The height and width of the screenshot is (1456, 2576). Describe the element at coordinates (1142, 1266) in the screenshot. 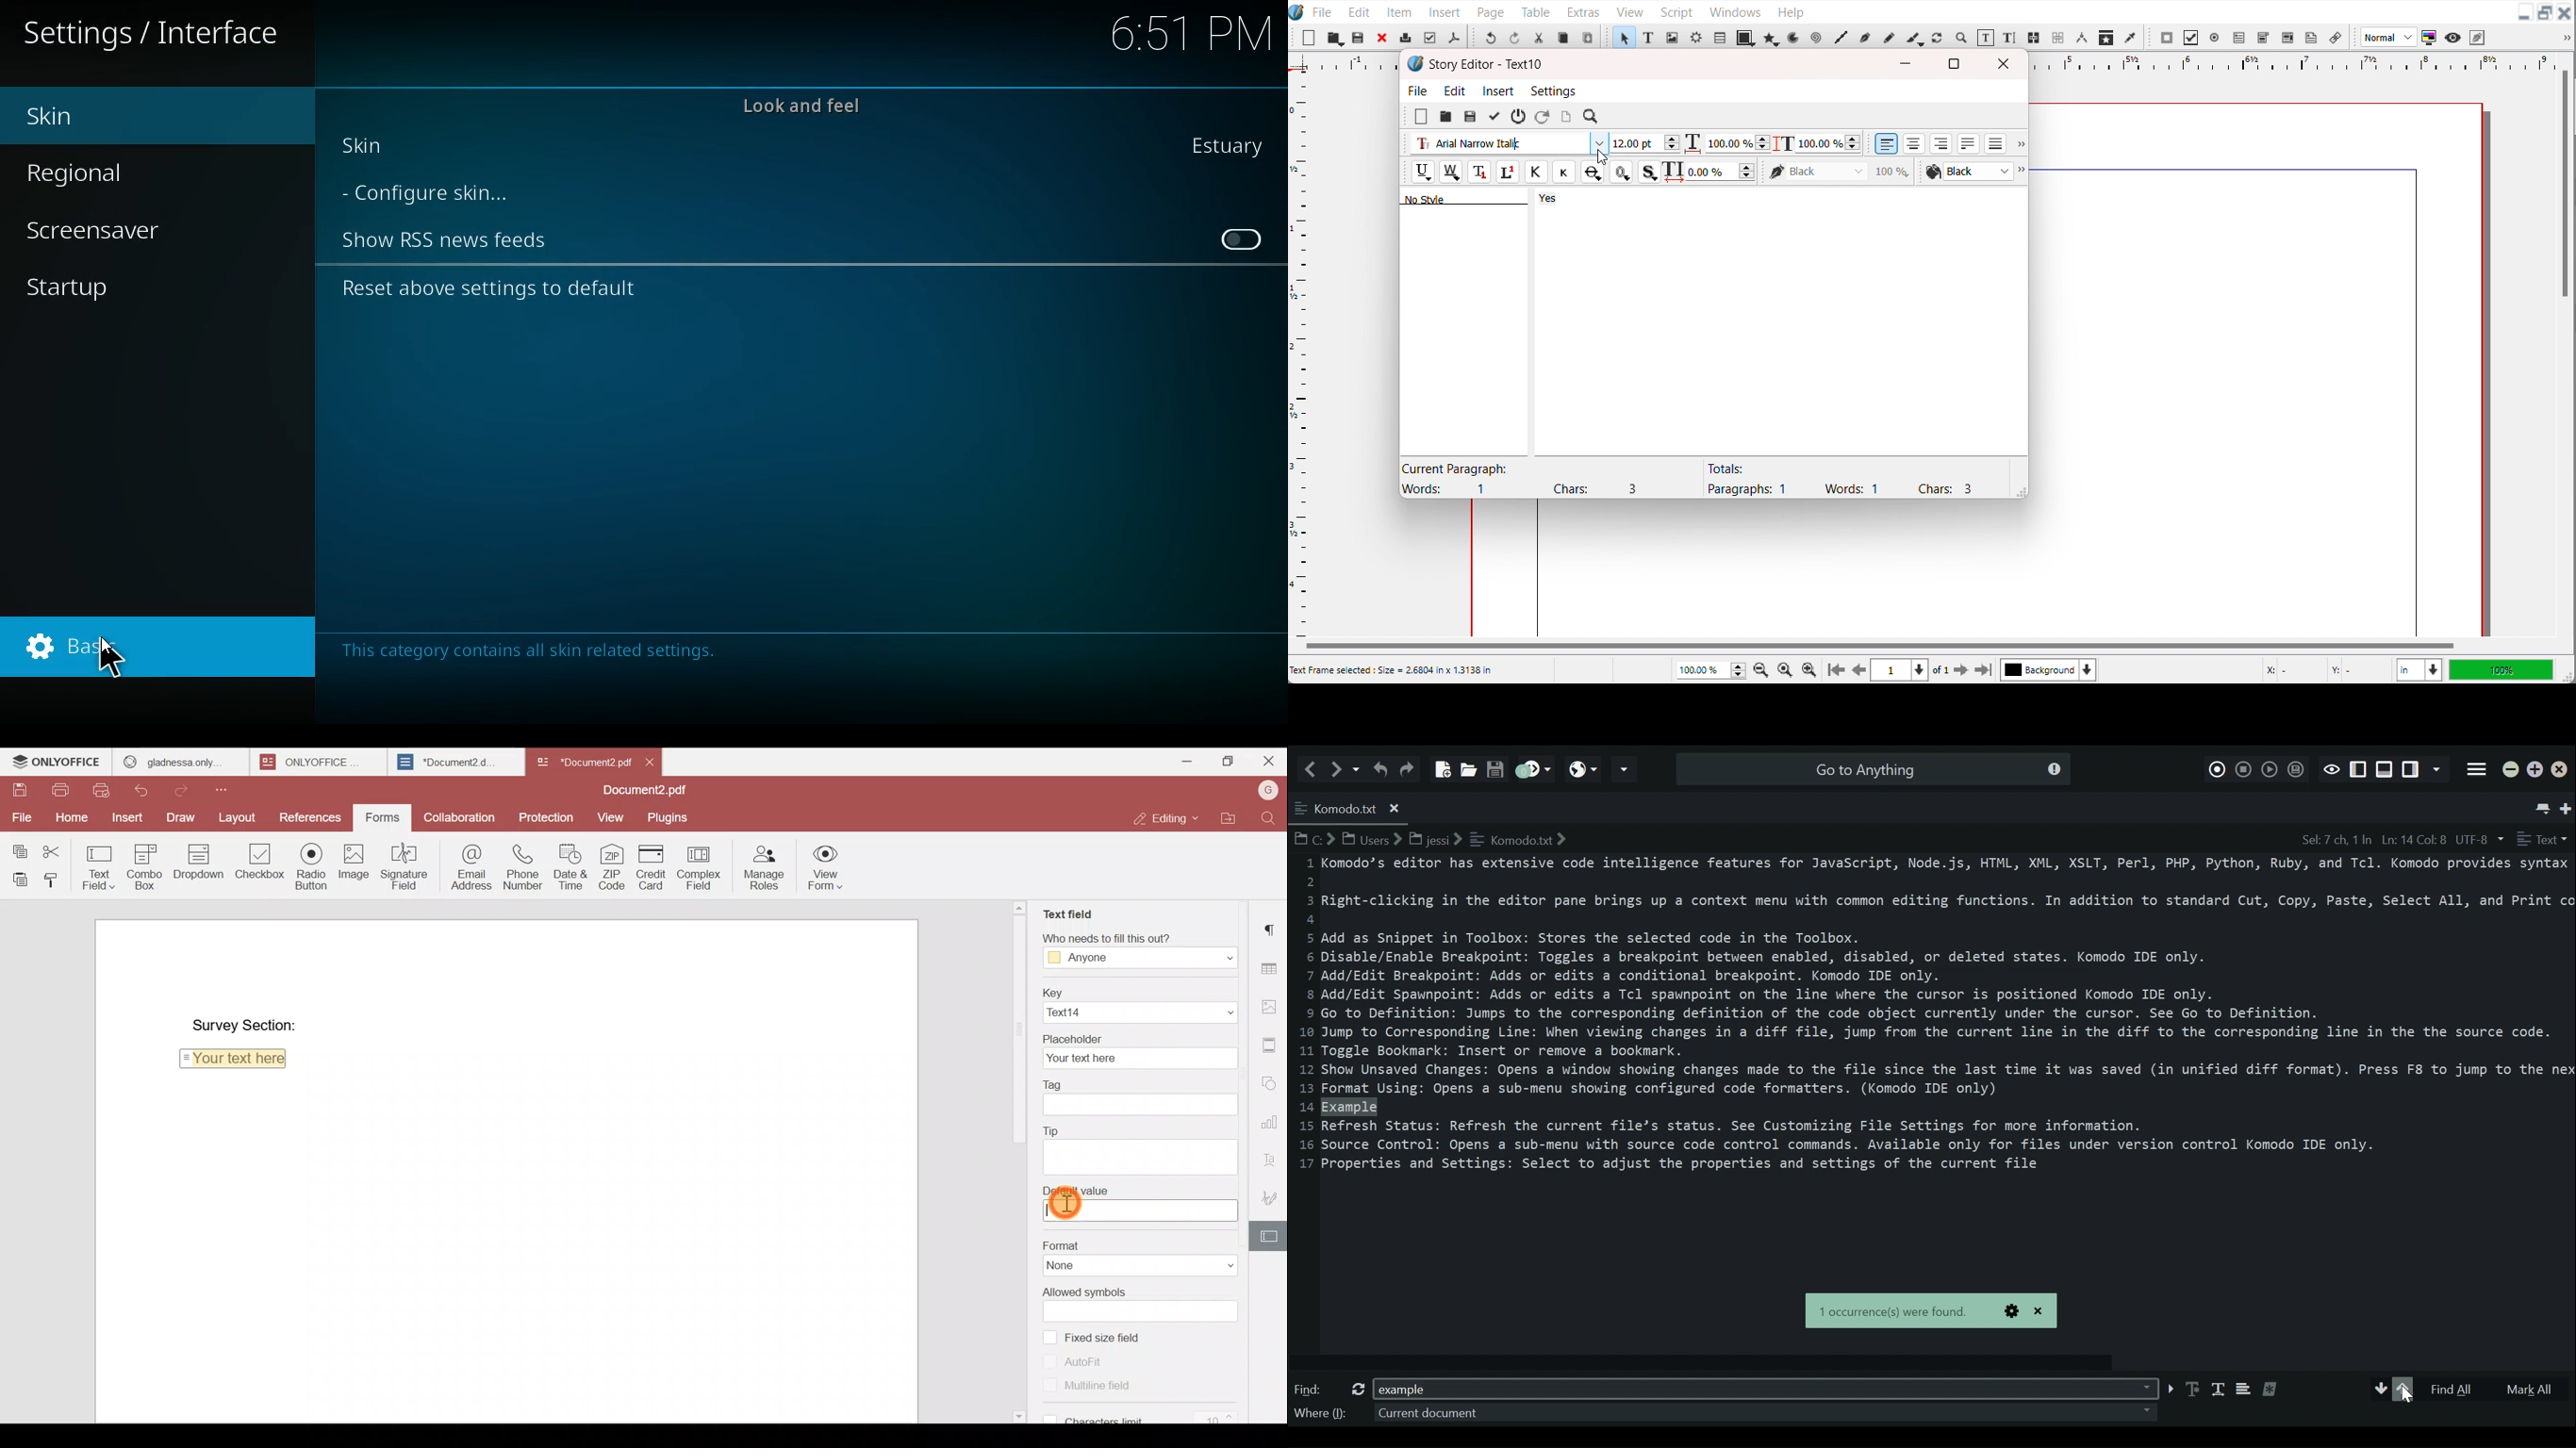

I see `None` at that location.